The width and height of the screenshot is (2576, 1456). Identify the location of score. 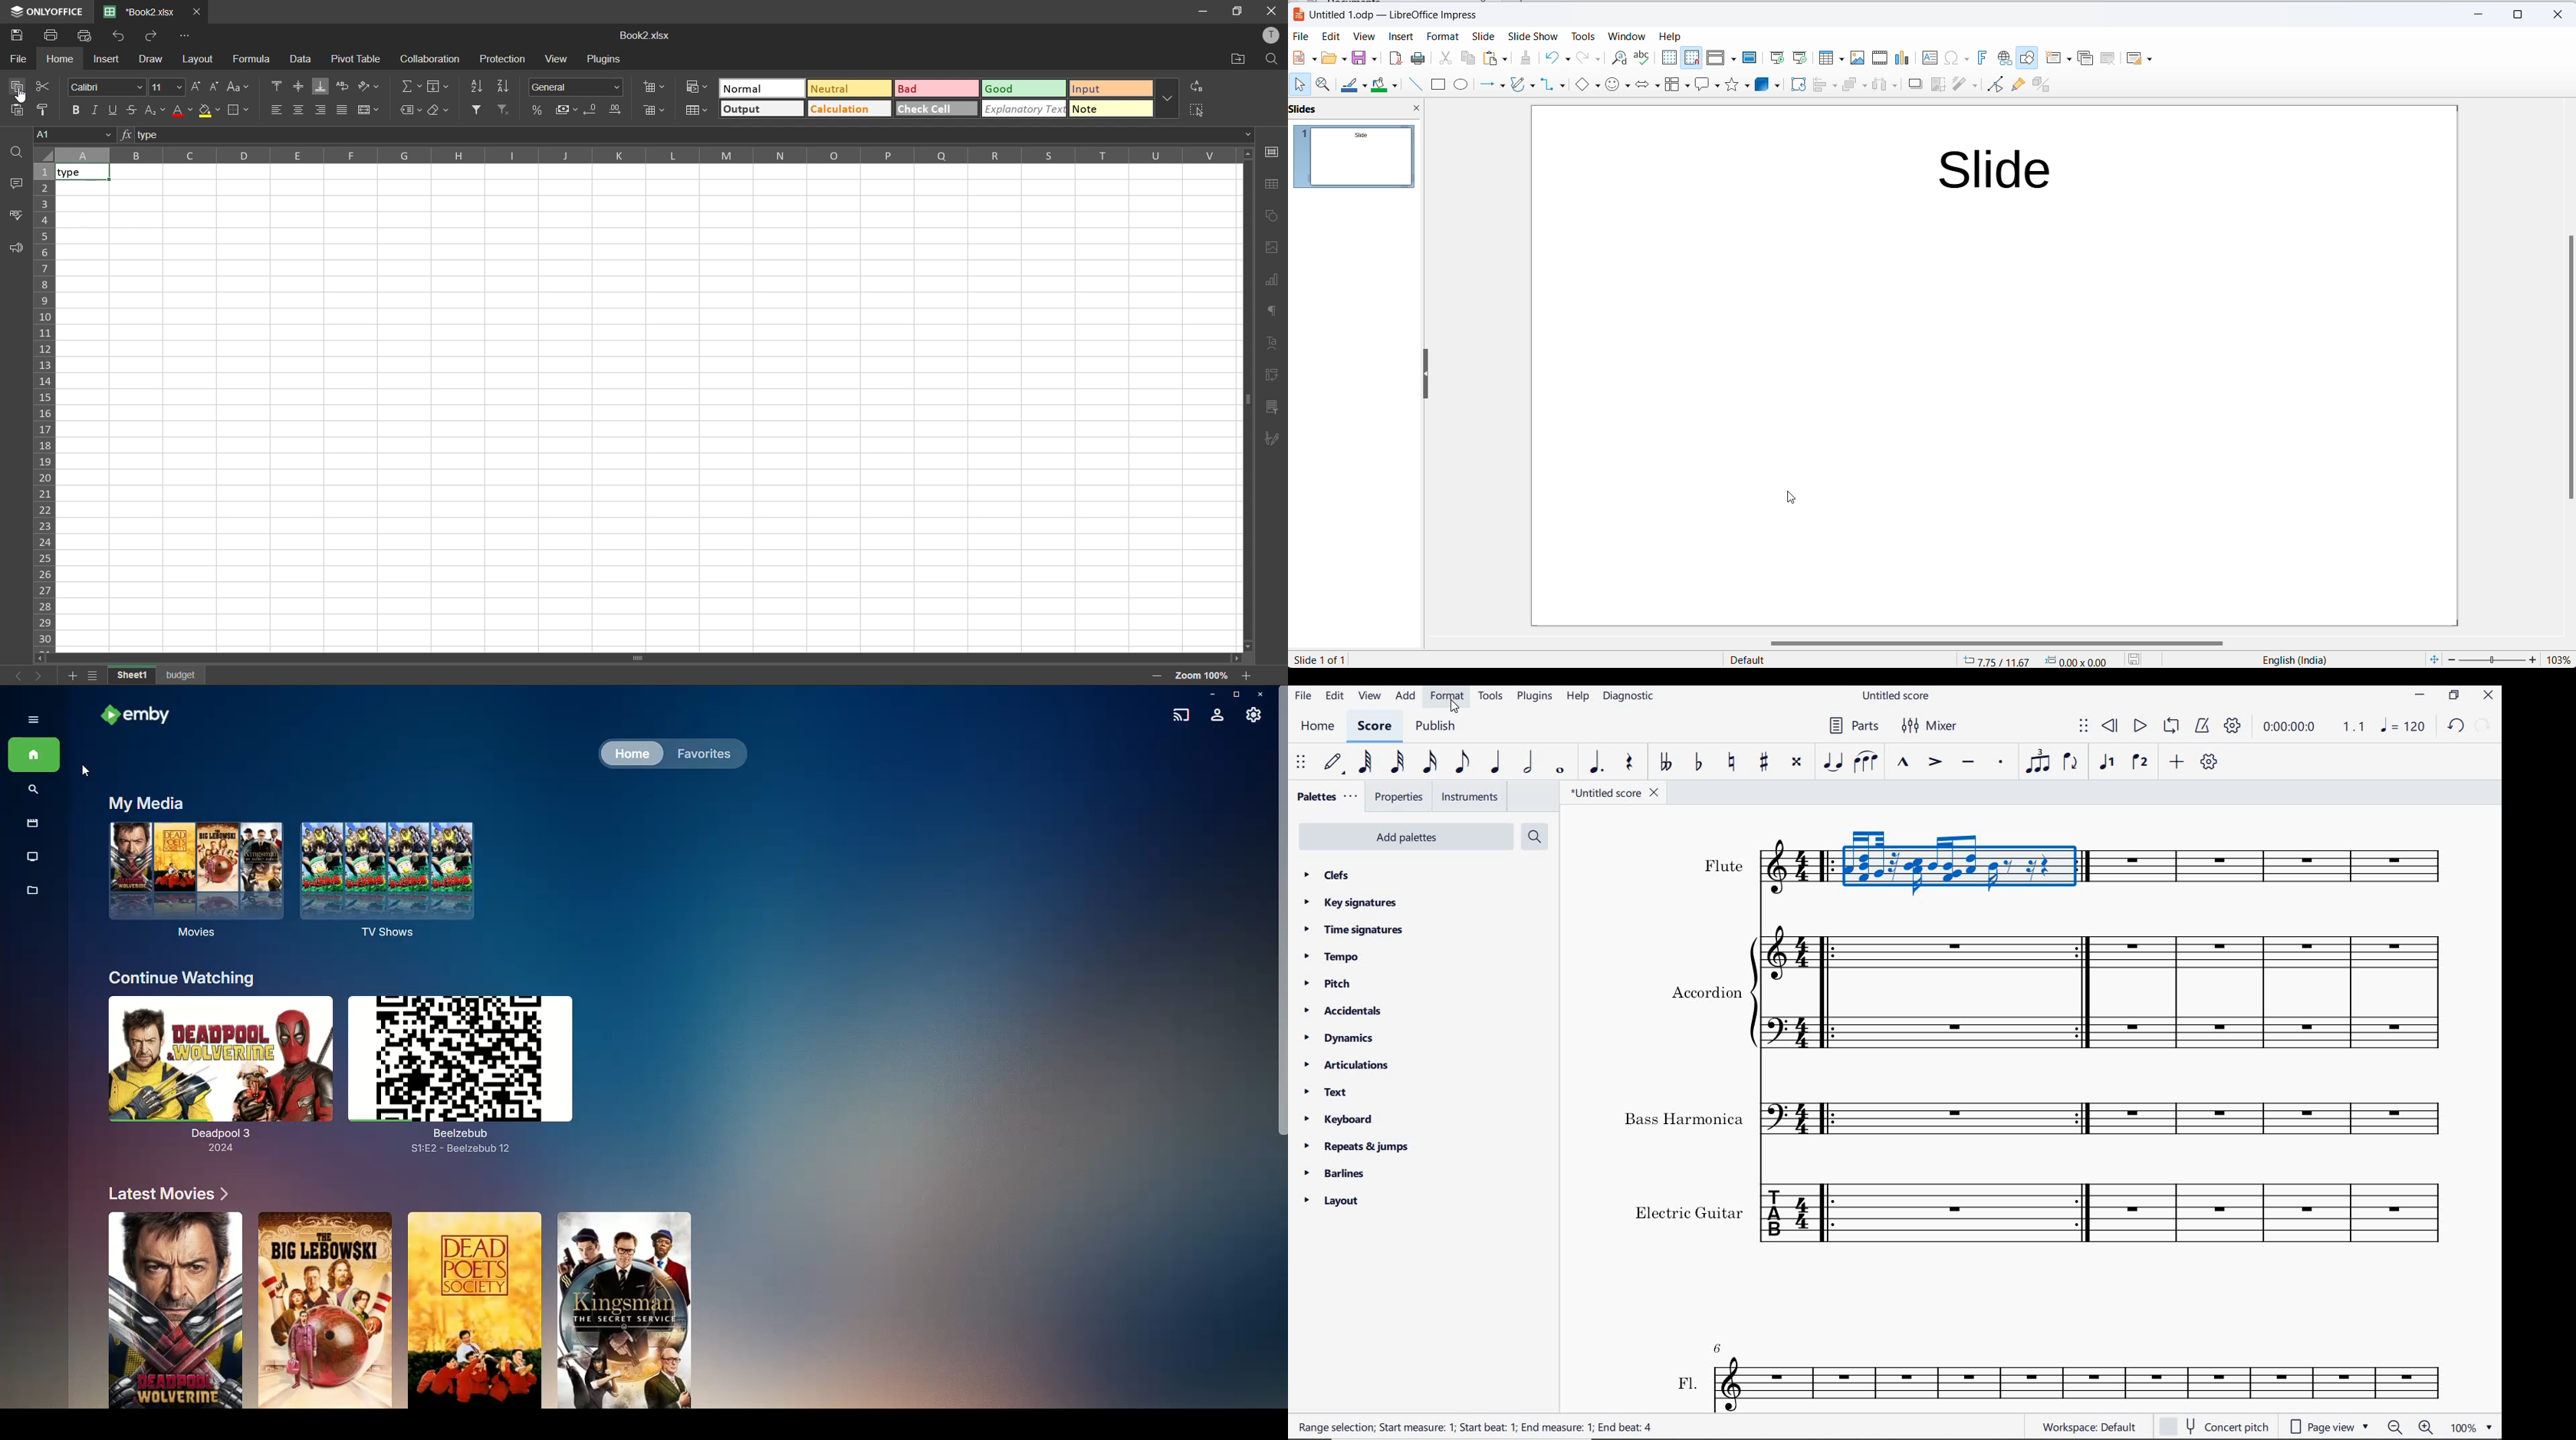
(1373, 727).